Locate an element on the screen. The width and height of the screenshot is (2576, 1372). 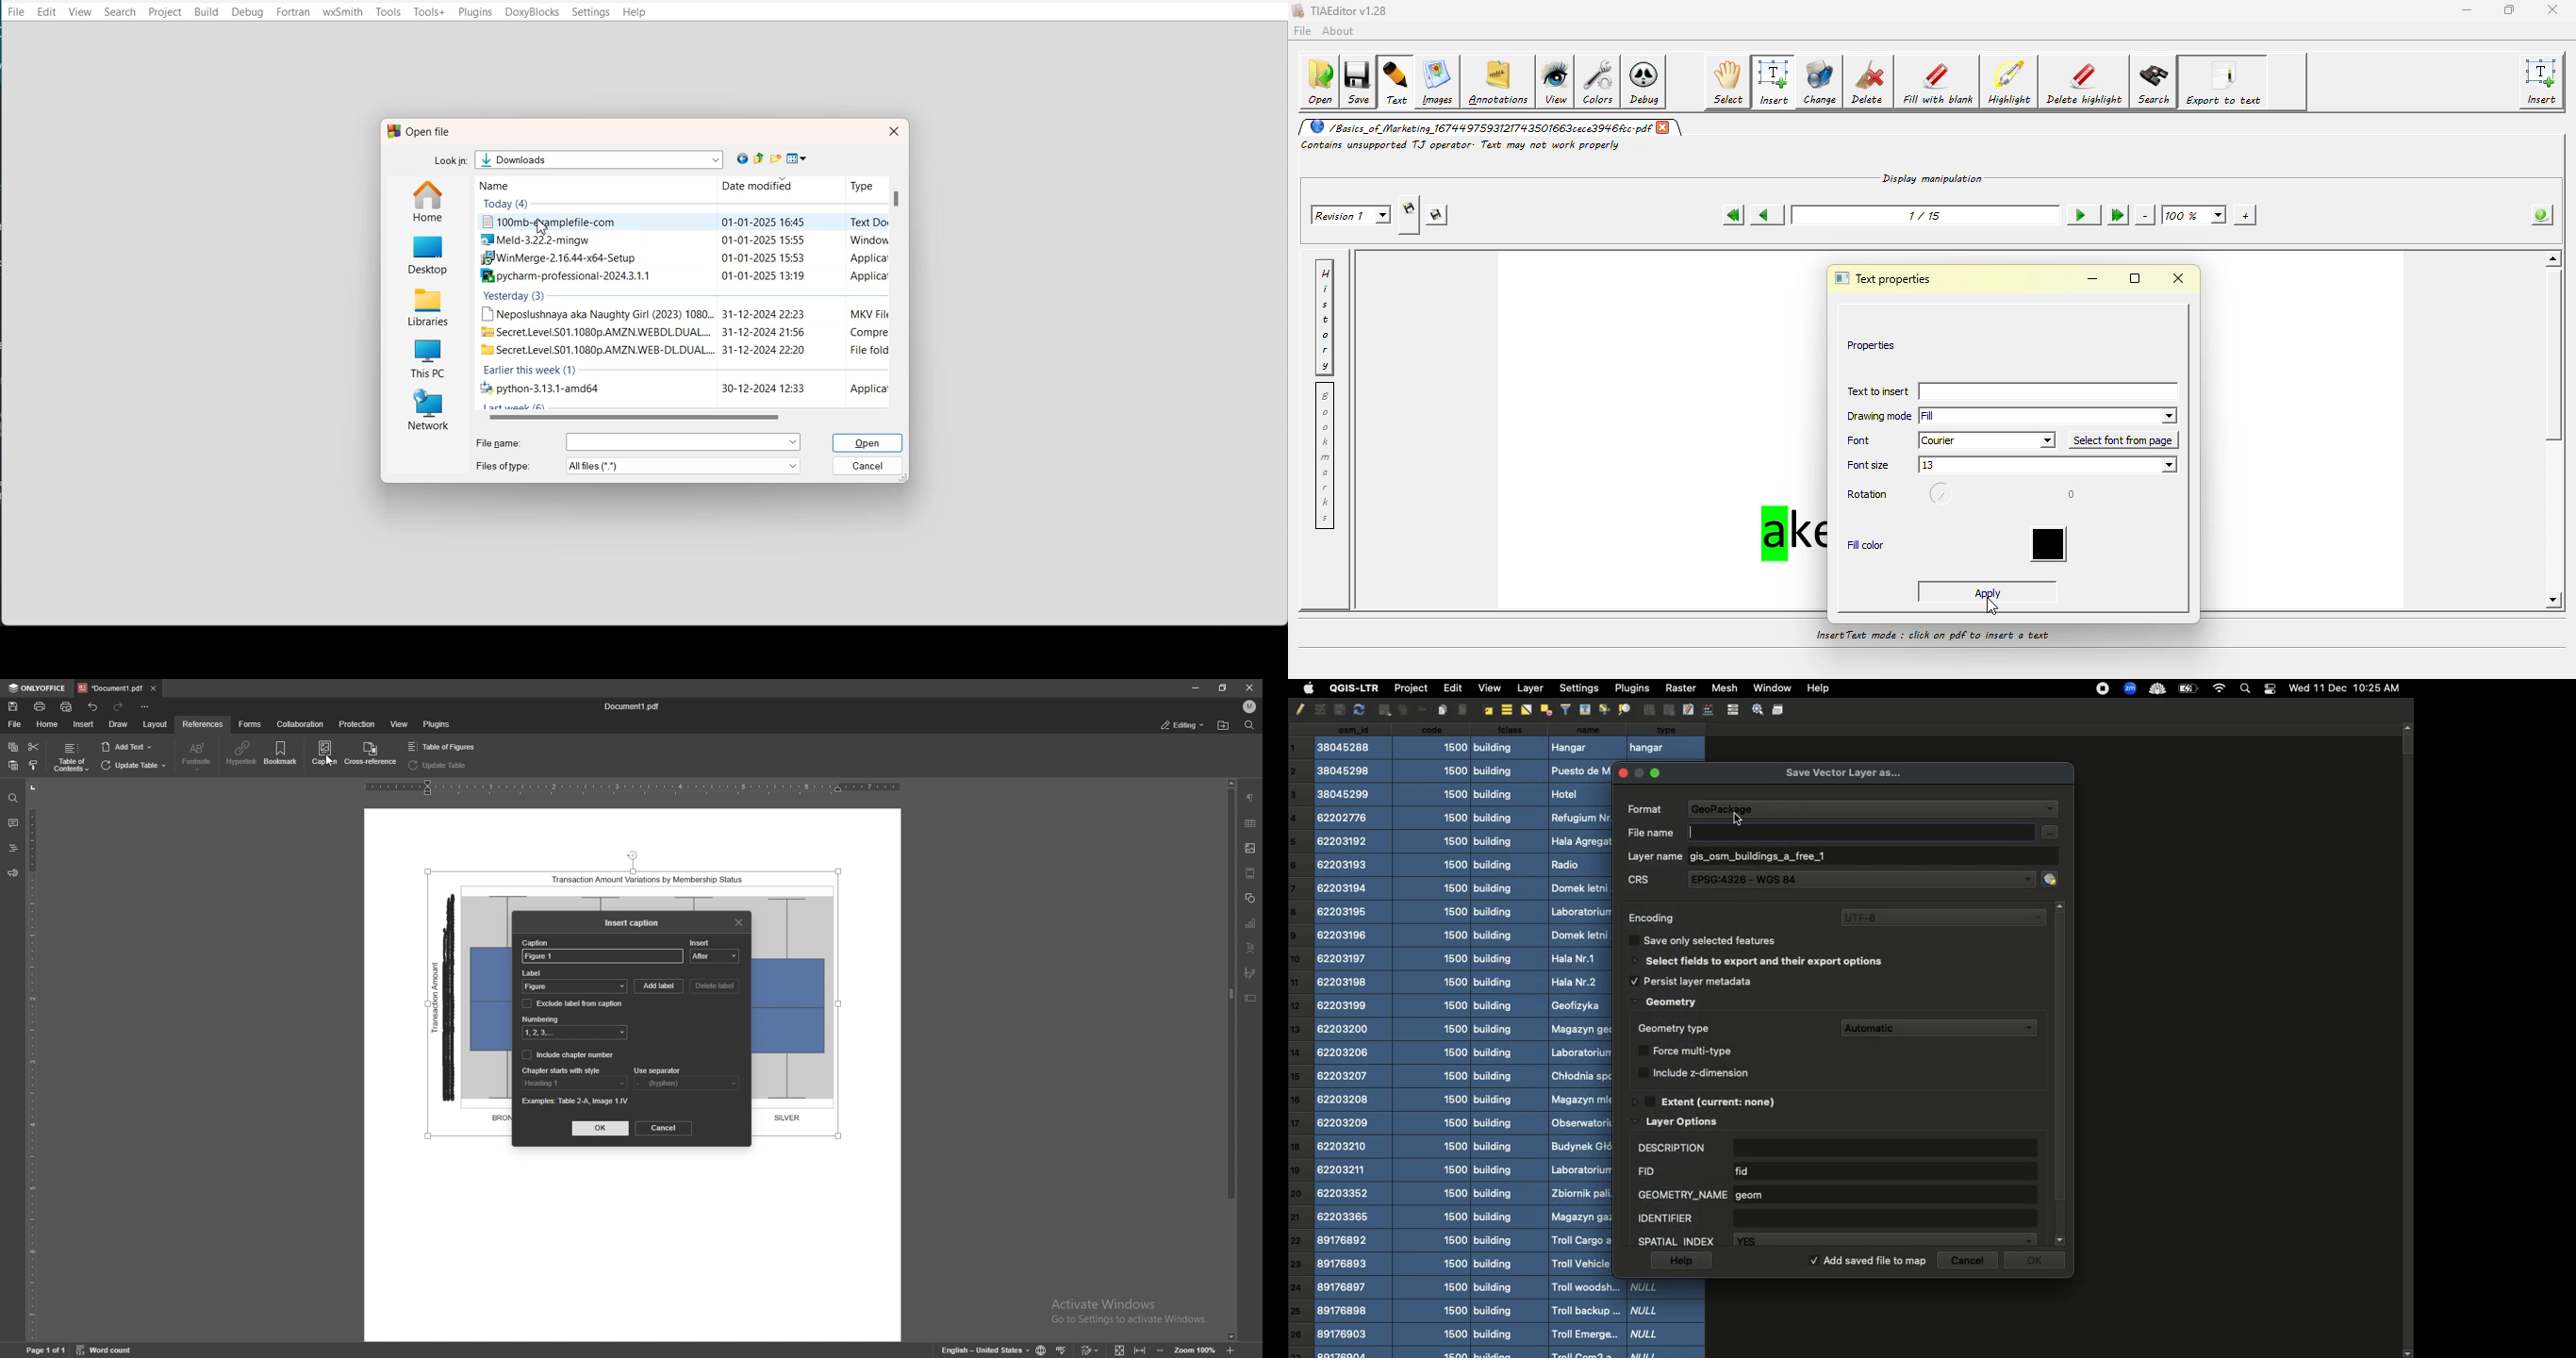
Naughty Girl (2023) is located at coordinates (680, 313).